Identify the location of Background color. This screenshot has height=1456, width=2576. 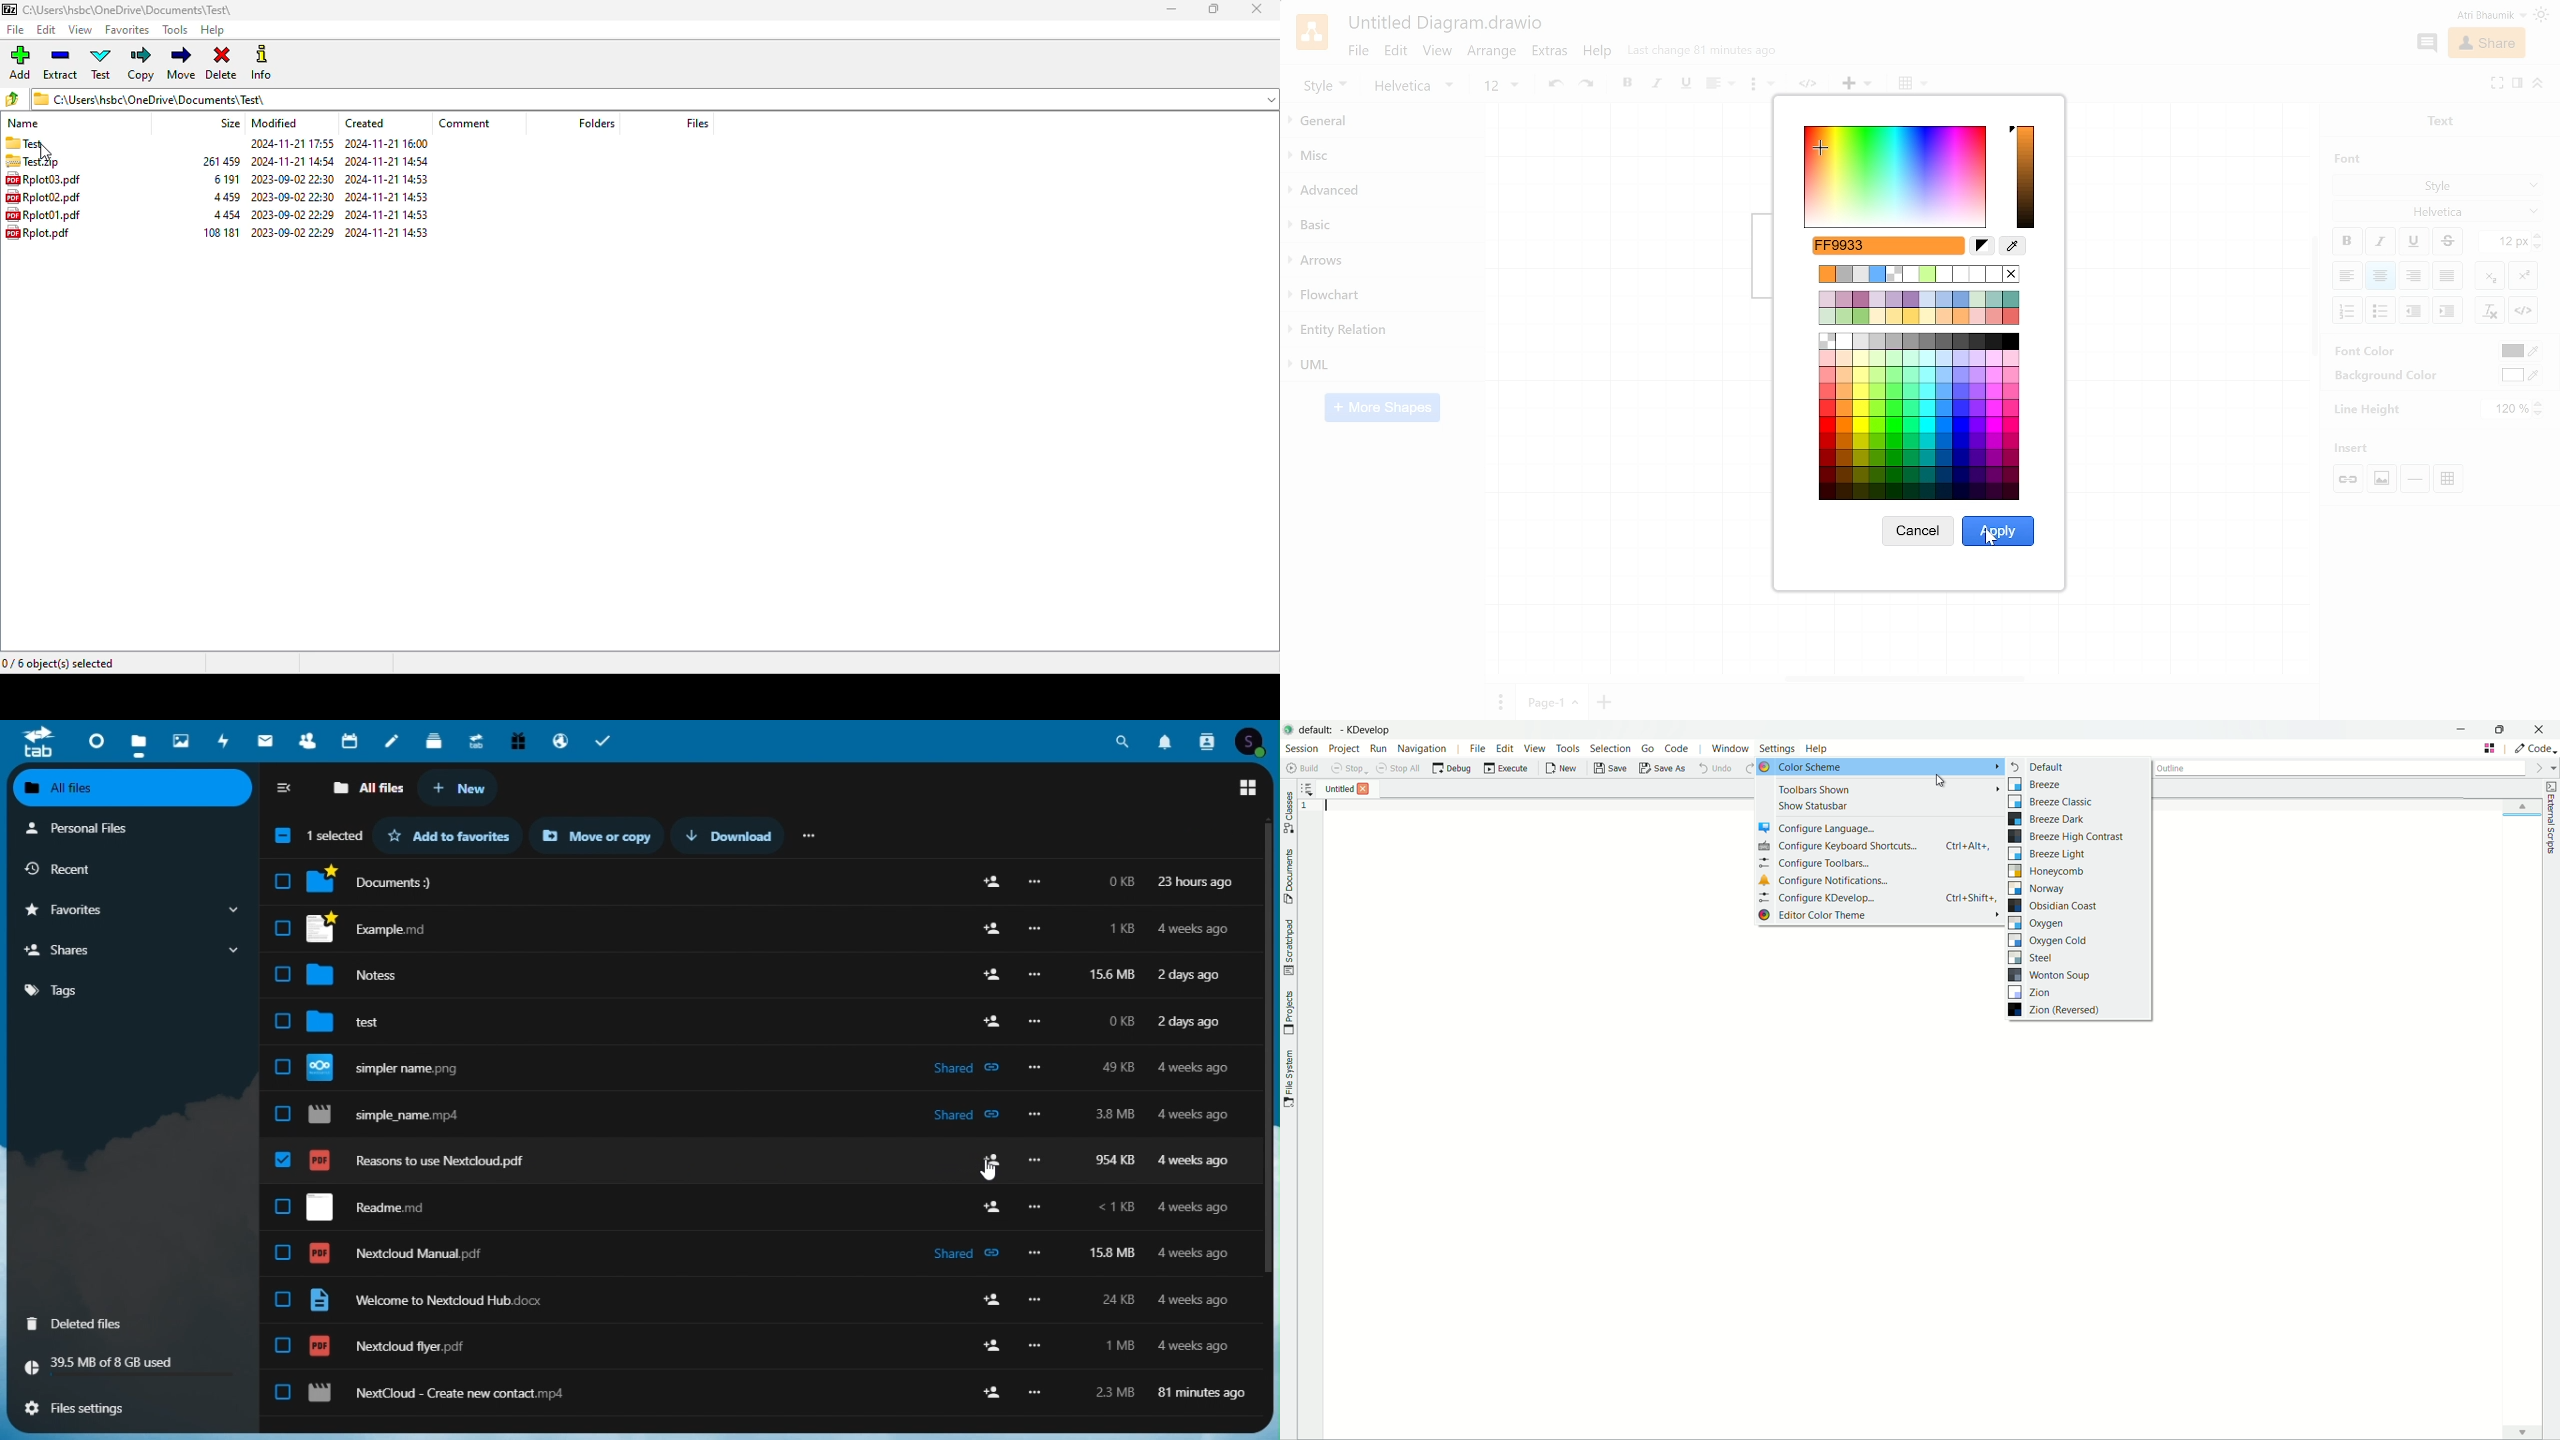
(2521, 375).